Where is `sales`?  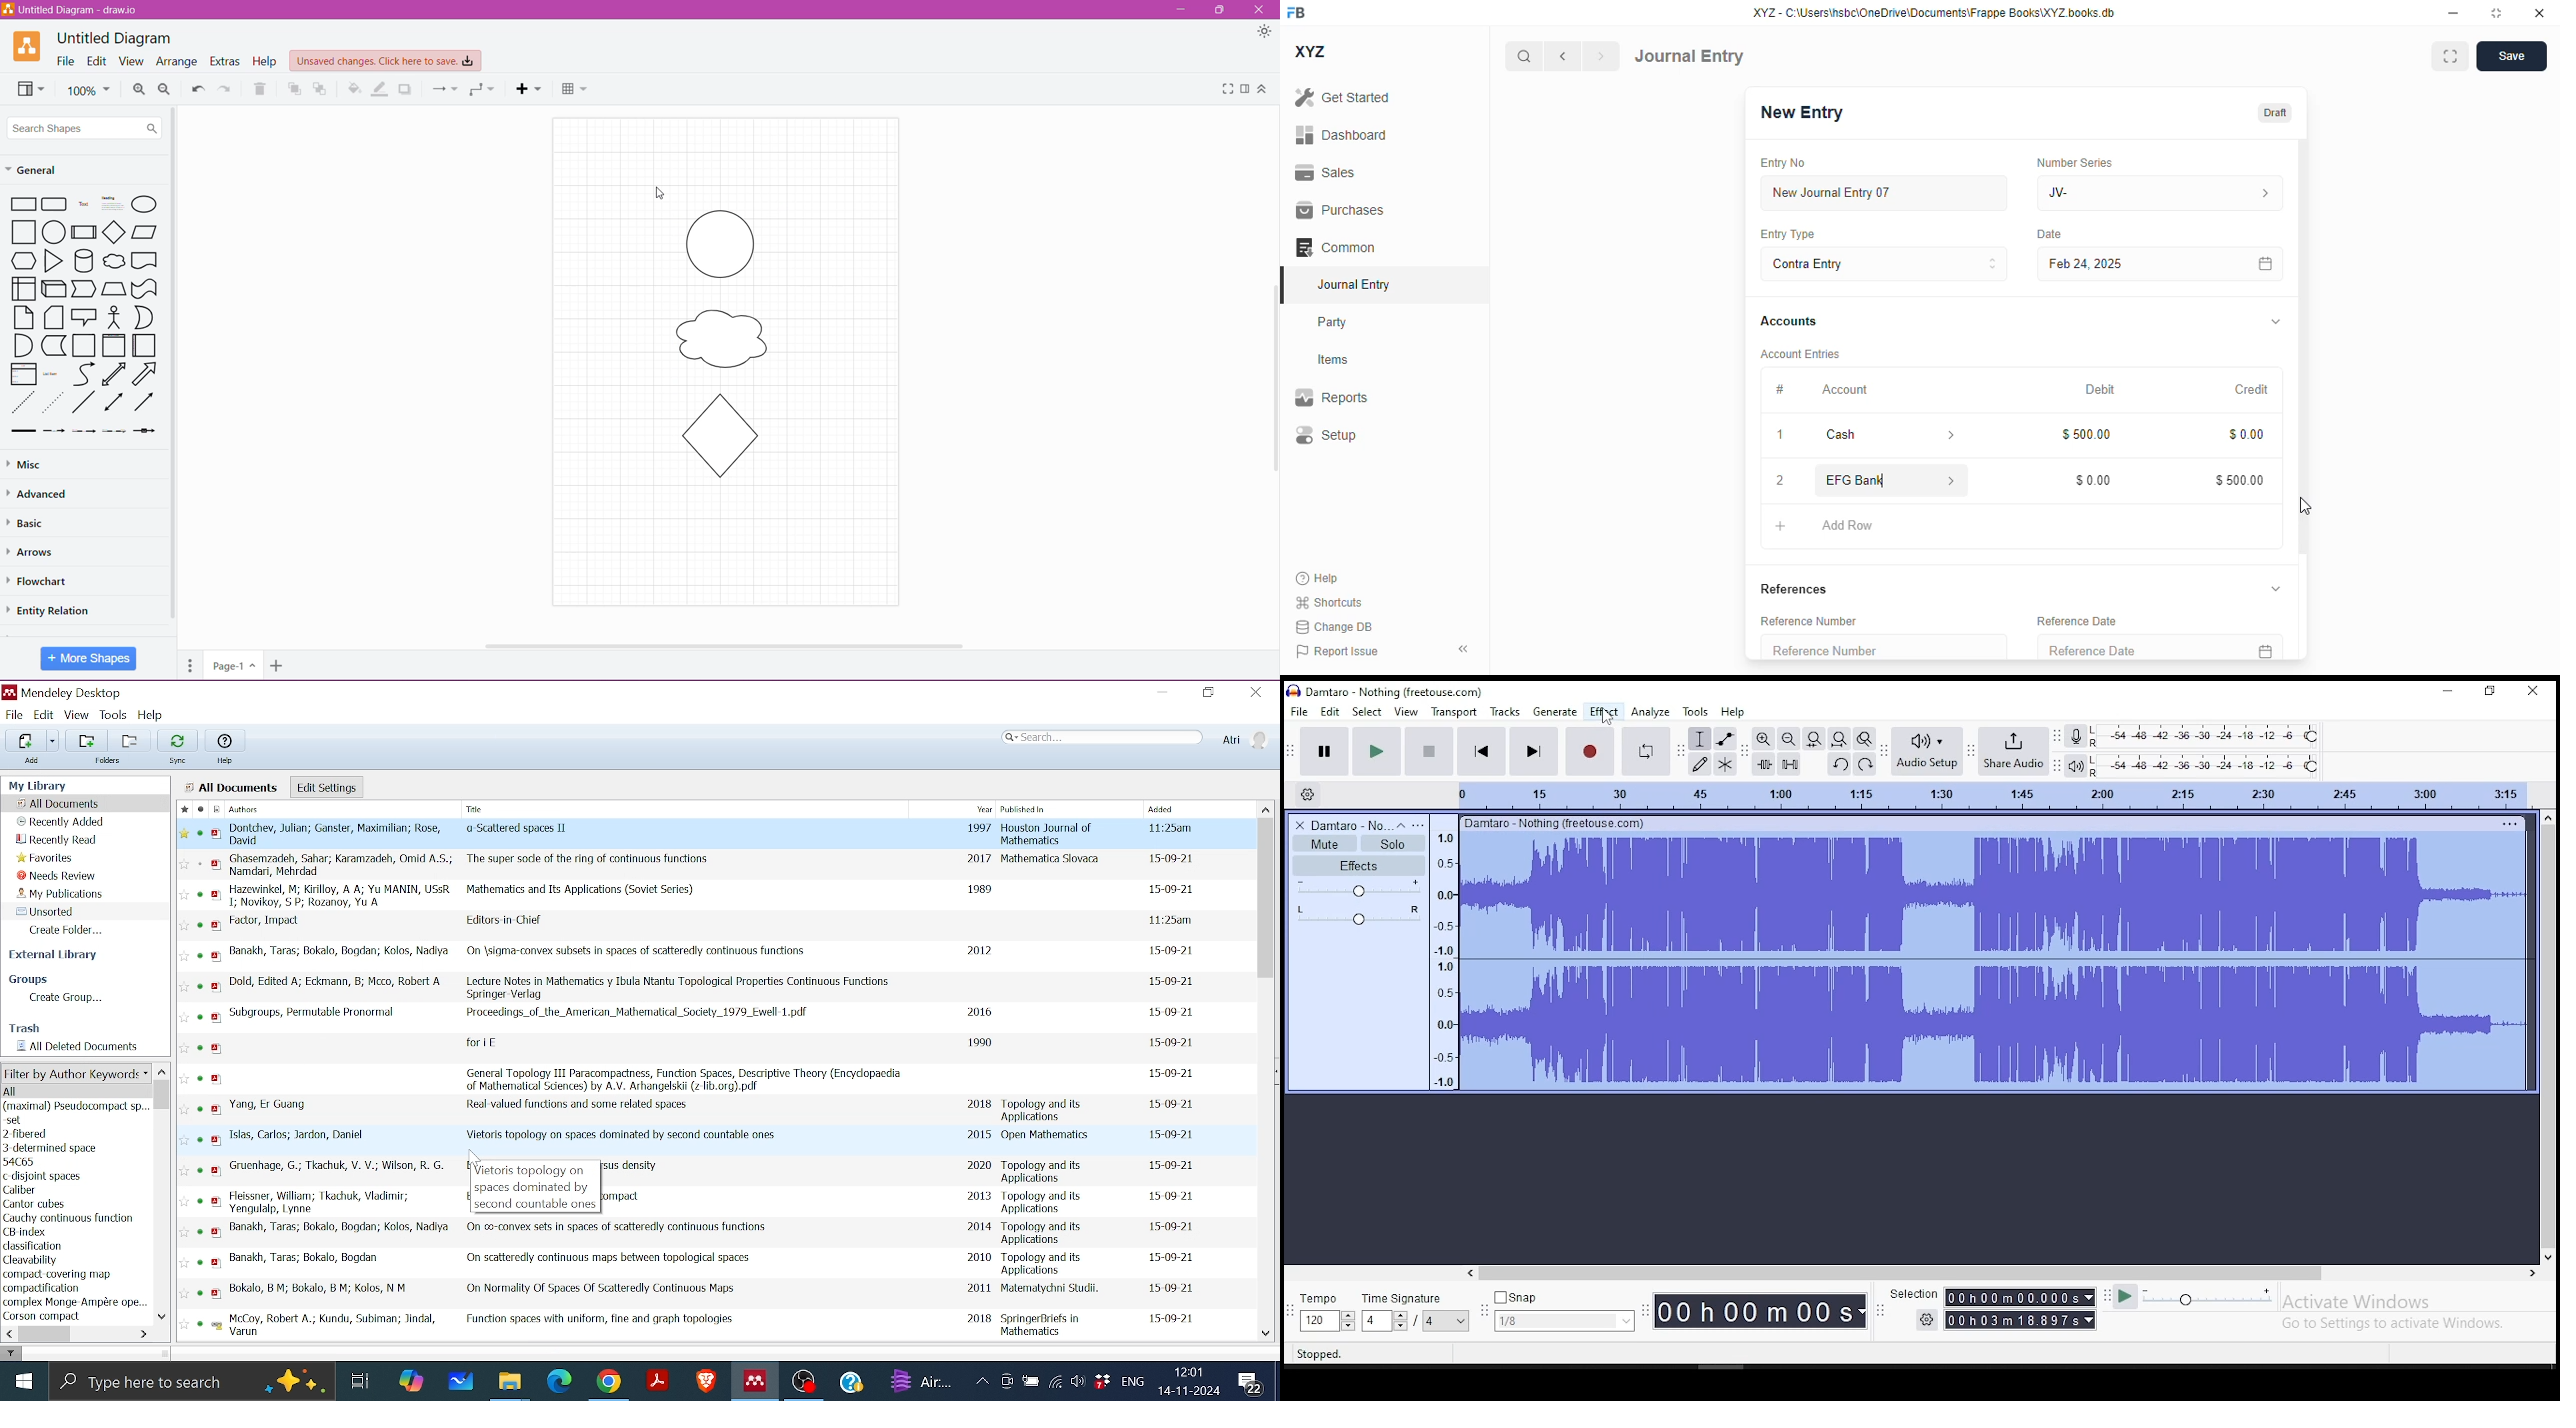
sales is located at coordinates (1325, 173).